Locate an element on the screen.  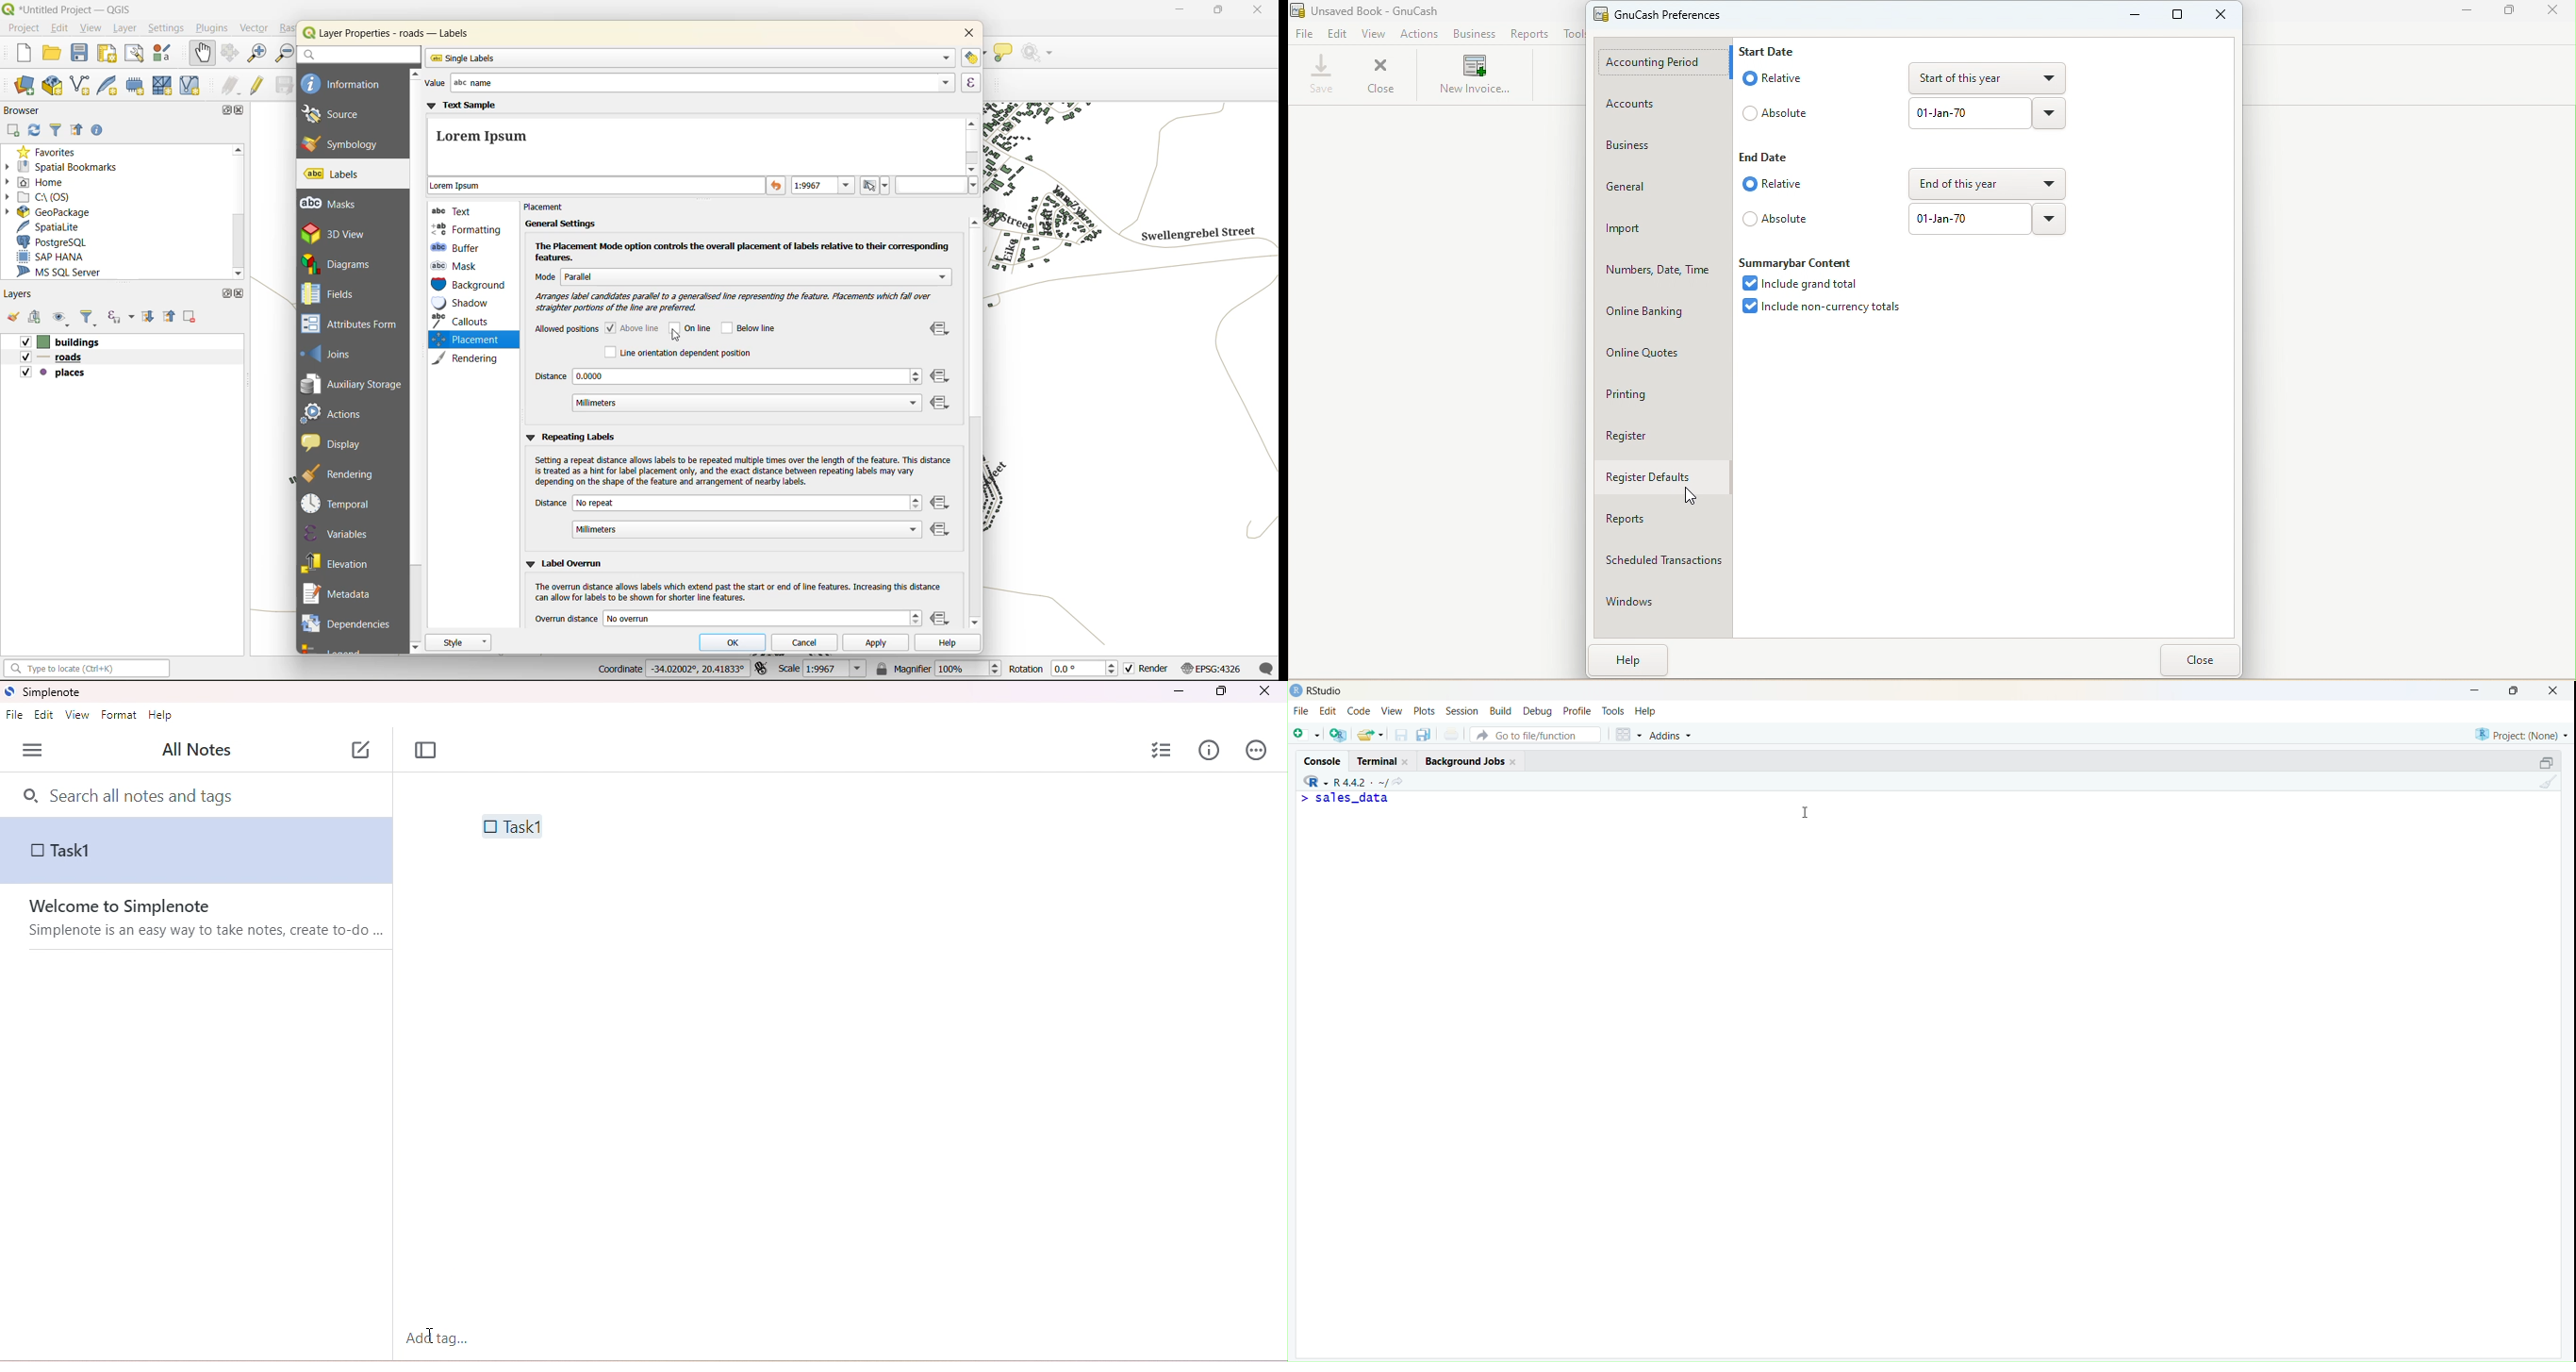
buffer is located at coordinates (459, 247).